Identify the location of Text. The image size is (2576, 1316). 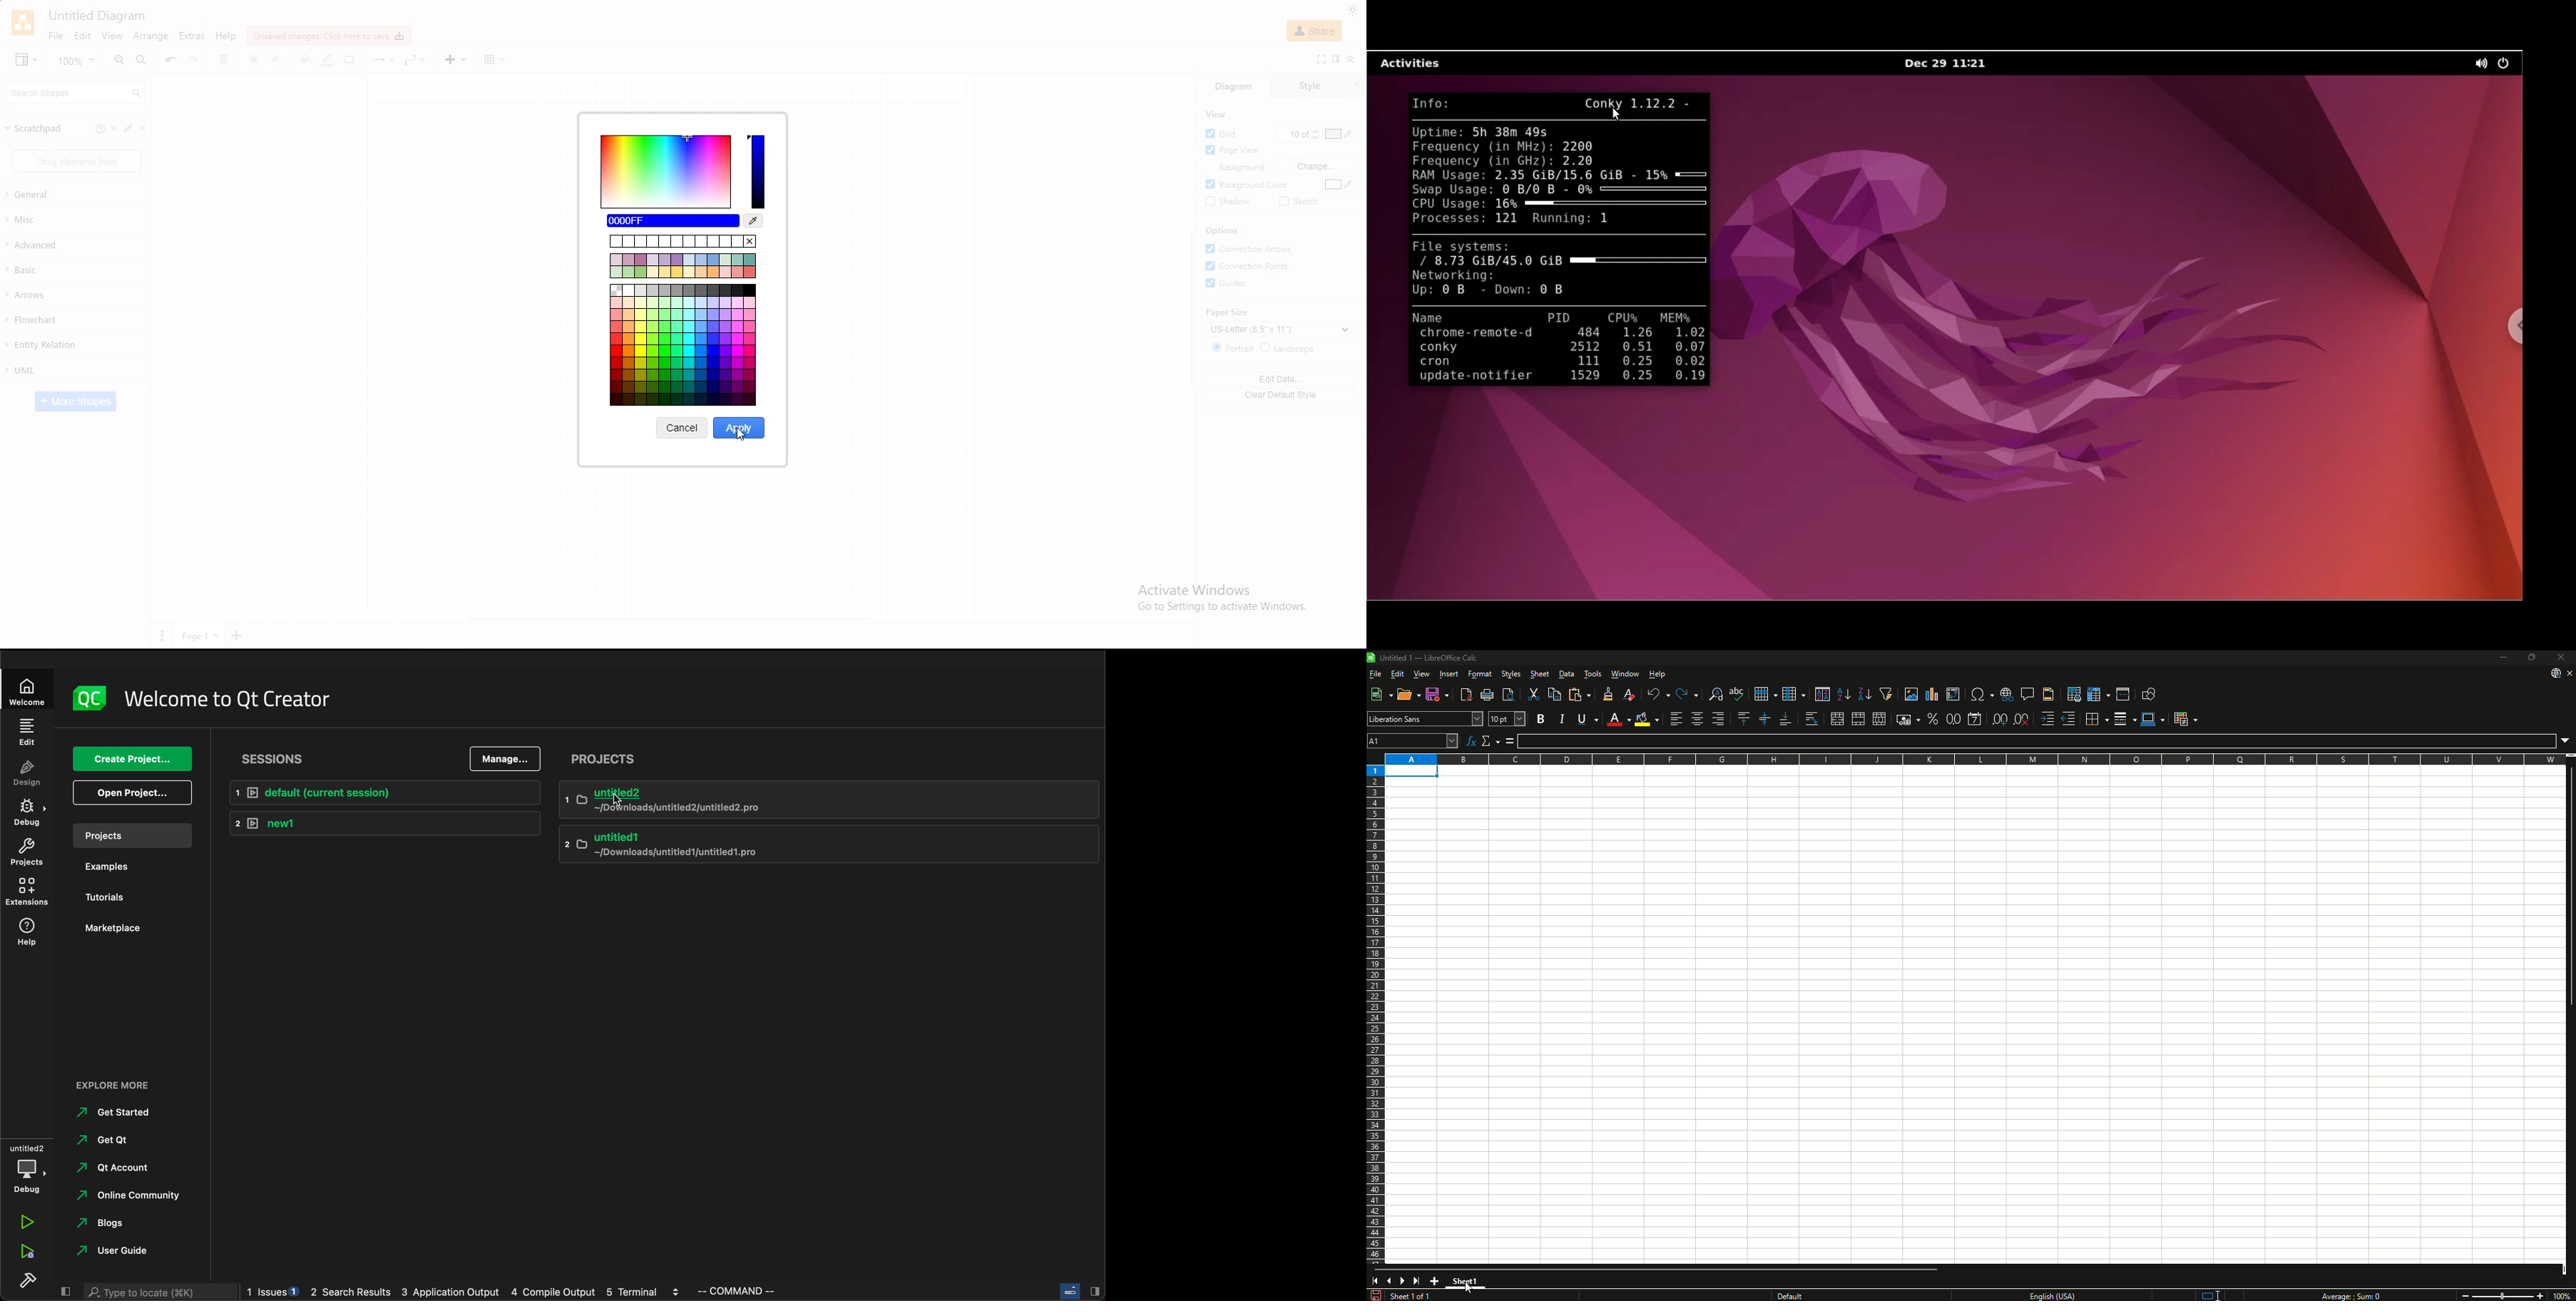
(1429, 657).